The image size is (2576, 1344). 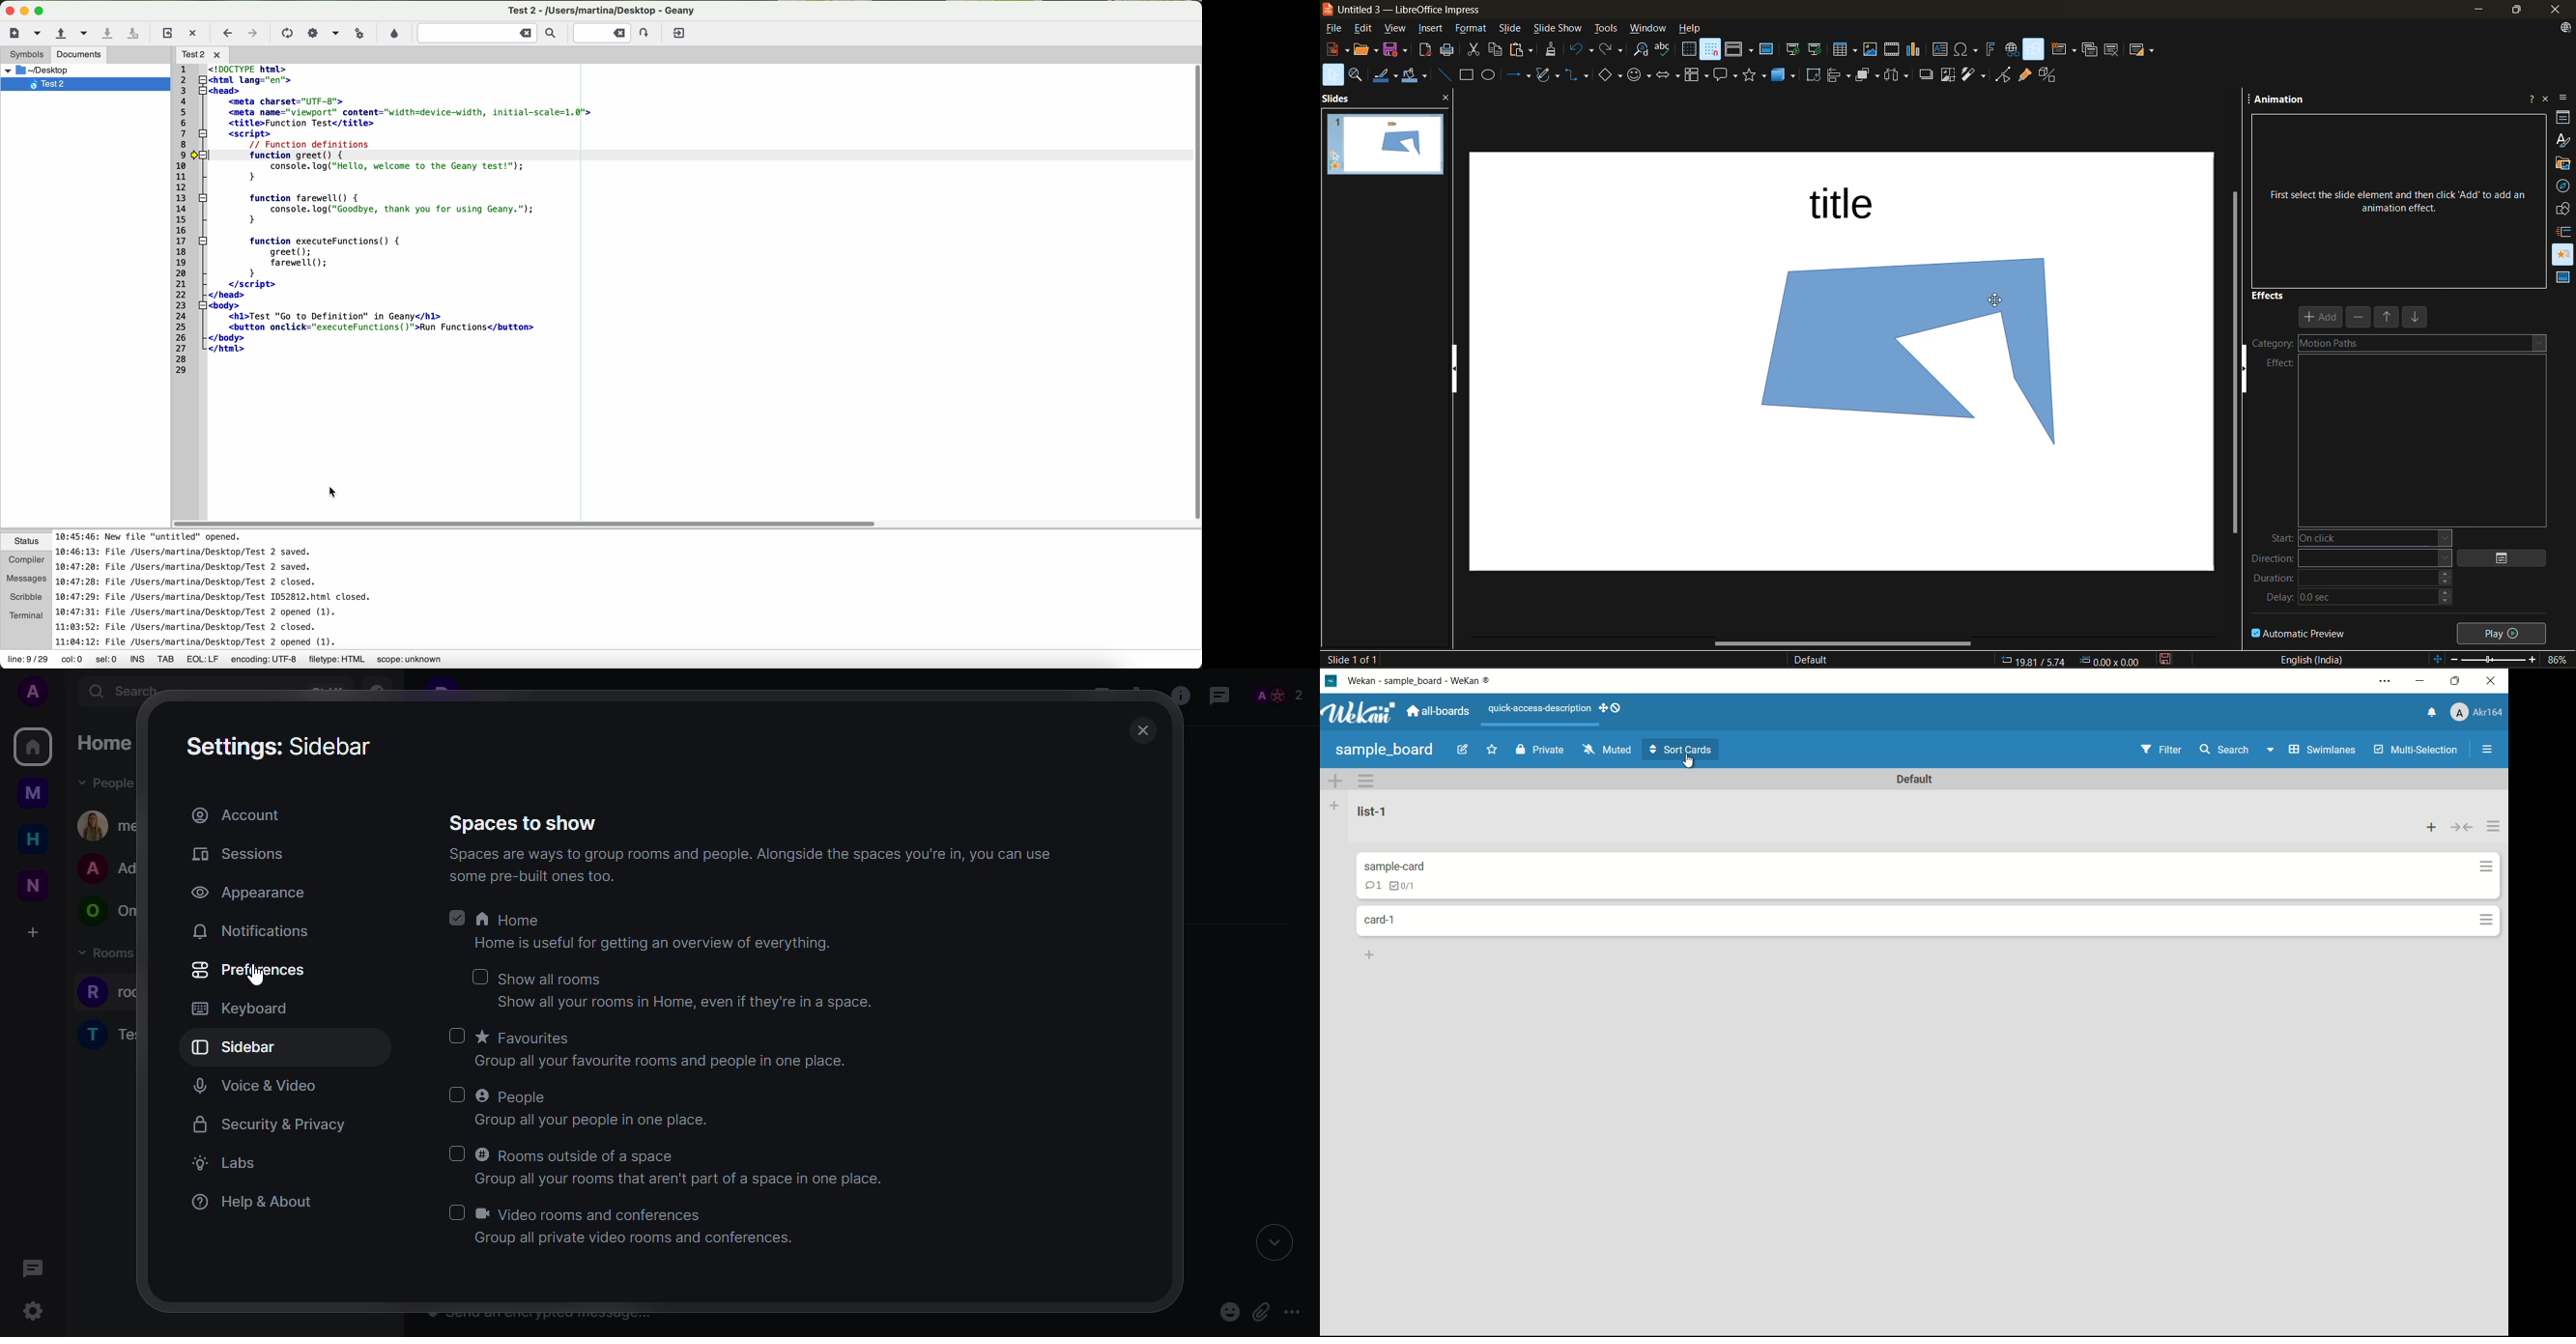 What do you see at coordinates (2563, 165) in the screenshot?
I see `gallery` at bounding box center [2563, 165].